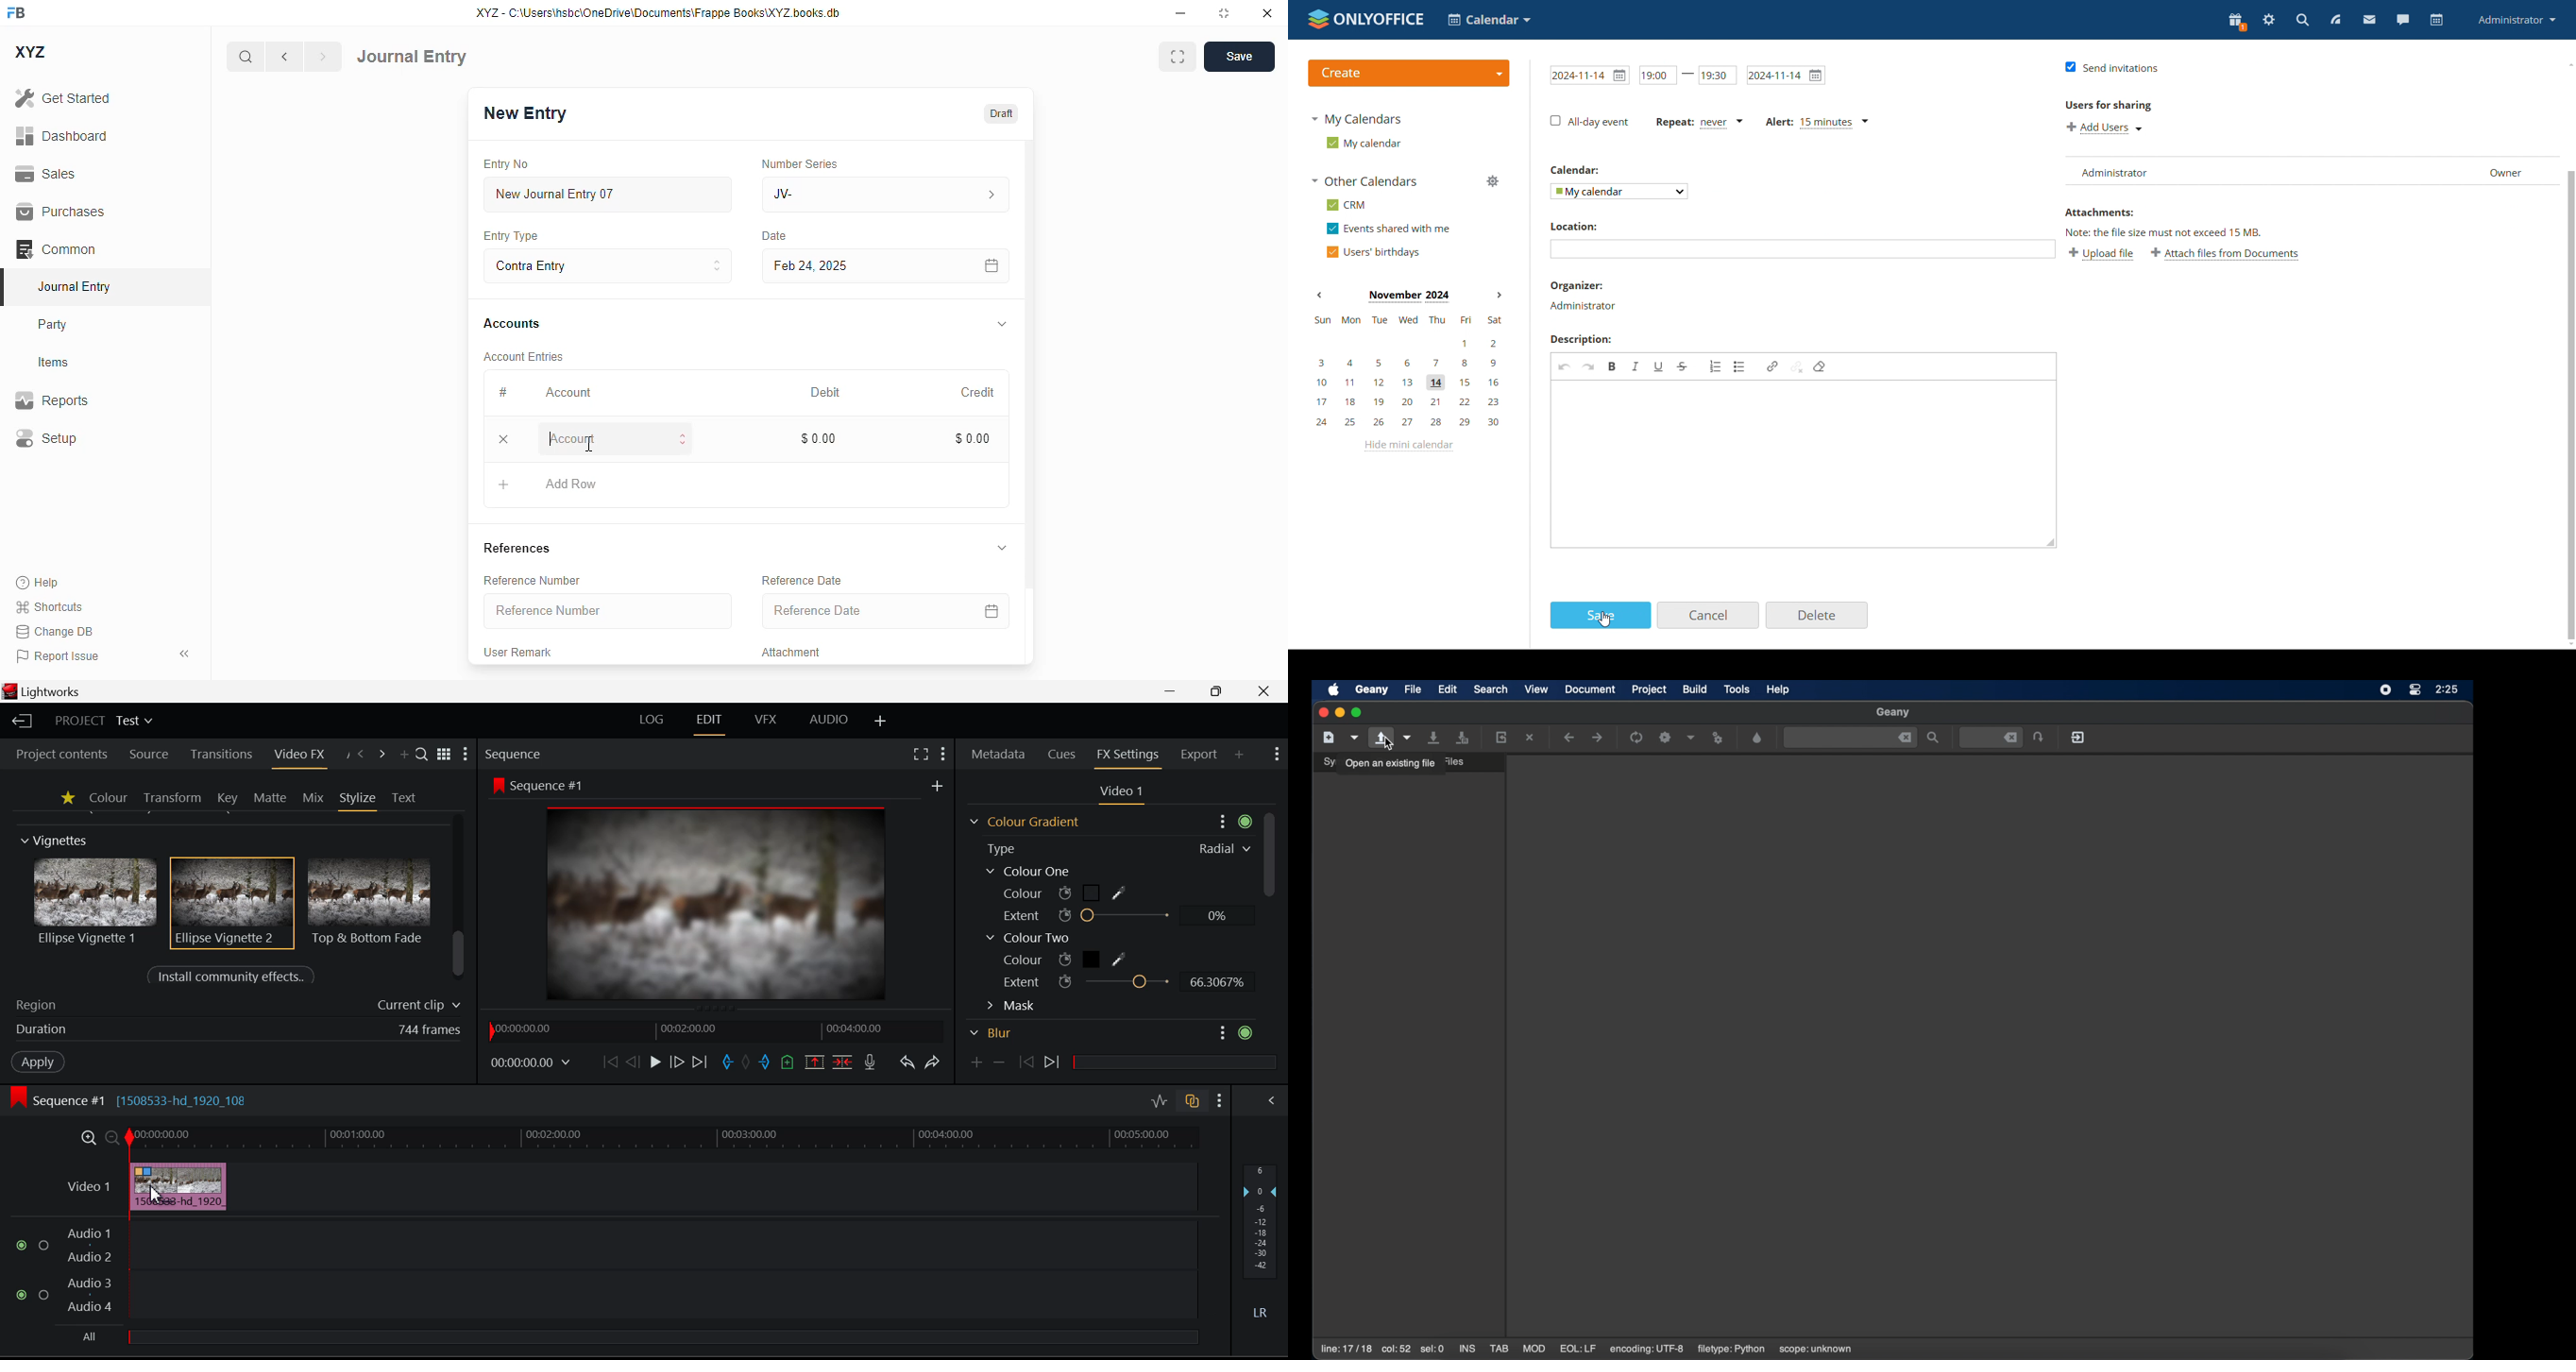 The height and width of the screenshot is (1372, 2576). I want to click on reports, so click(52, 400).